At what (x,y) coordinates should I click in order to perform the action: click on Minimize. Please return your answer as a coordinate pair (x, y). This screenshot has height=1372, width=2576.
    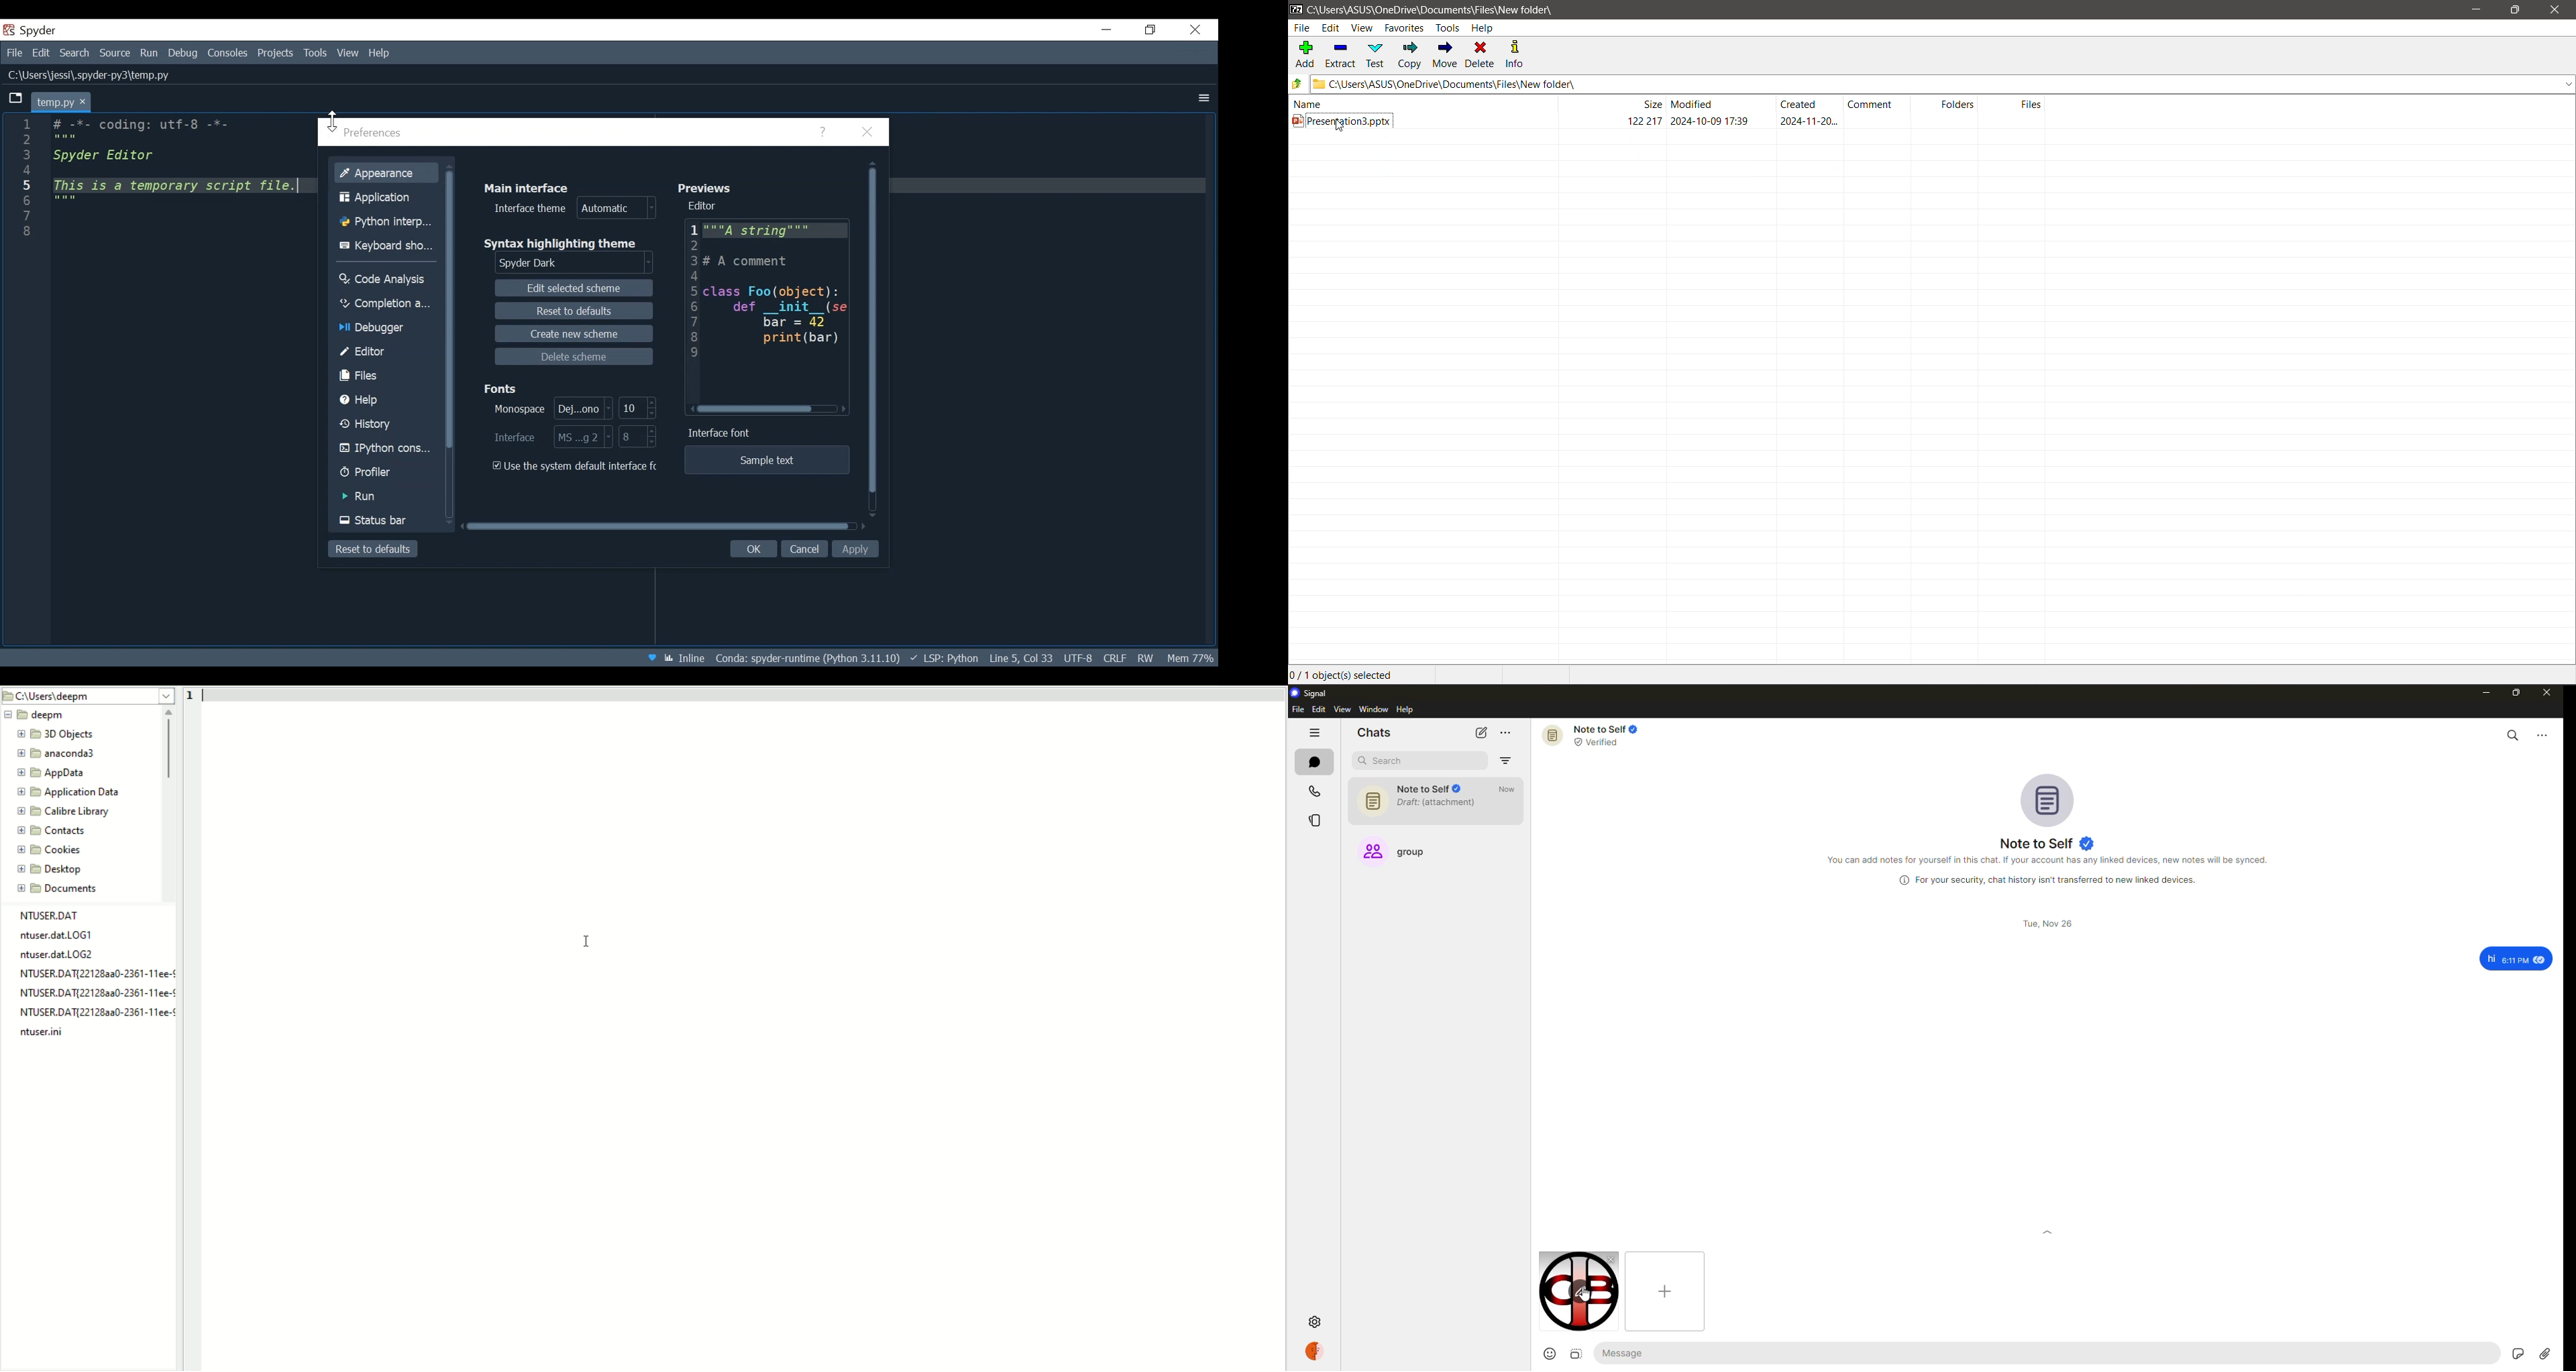
    Looking at the image, I should click on (1105, 29).